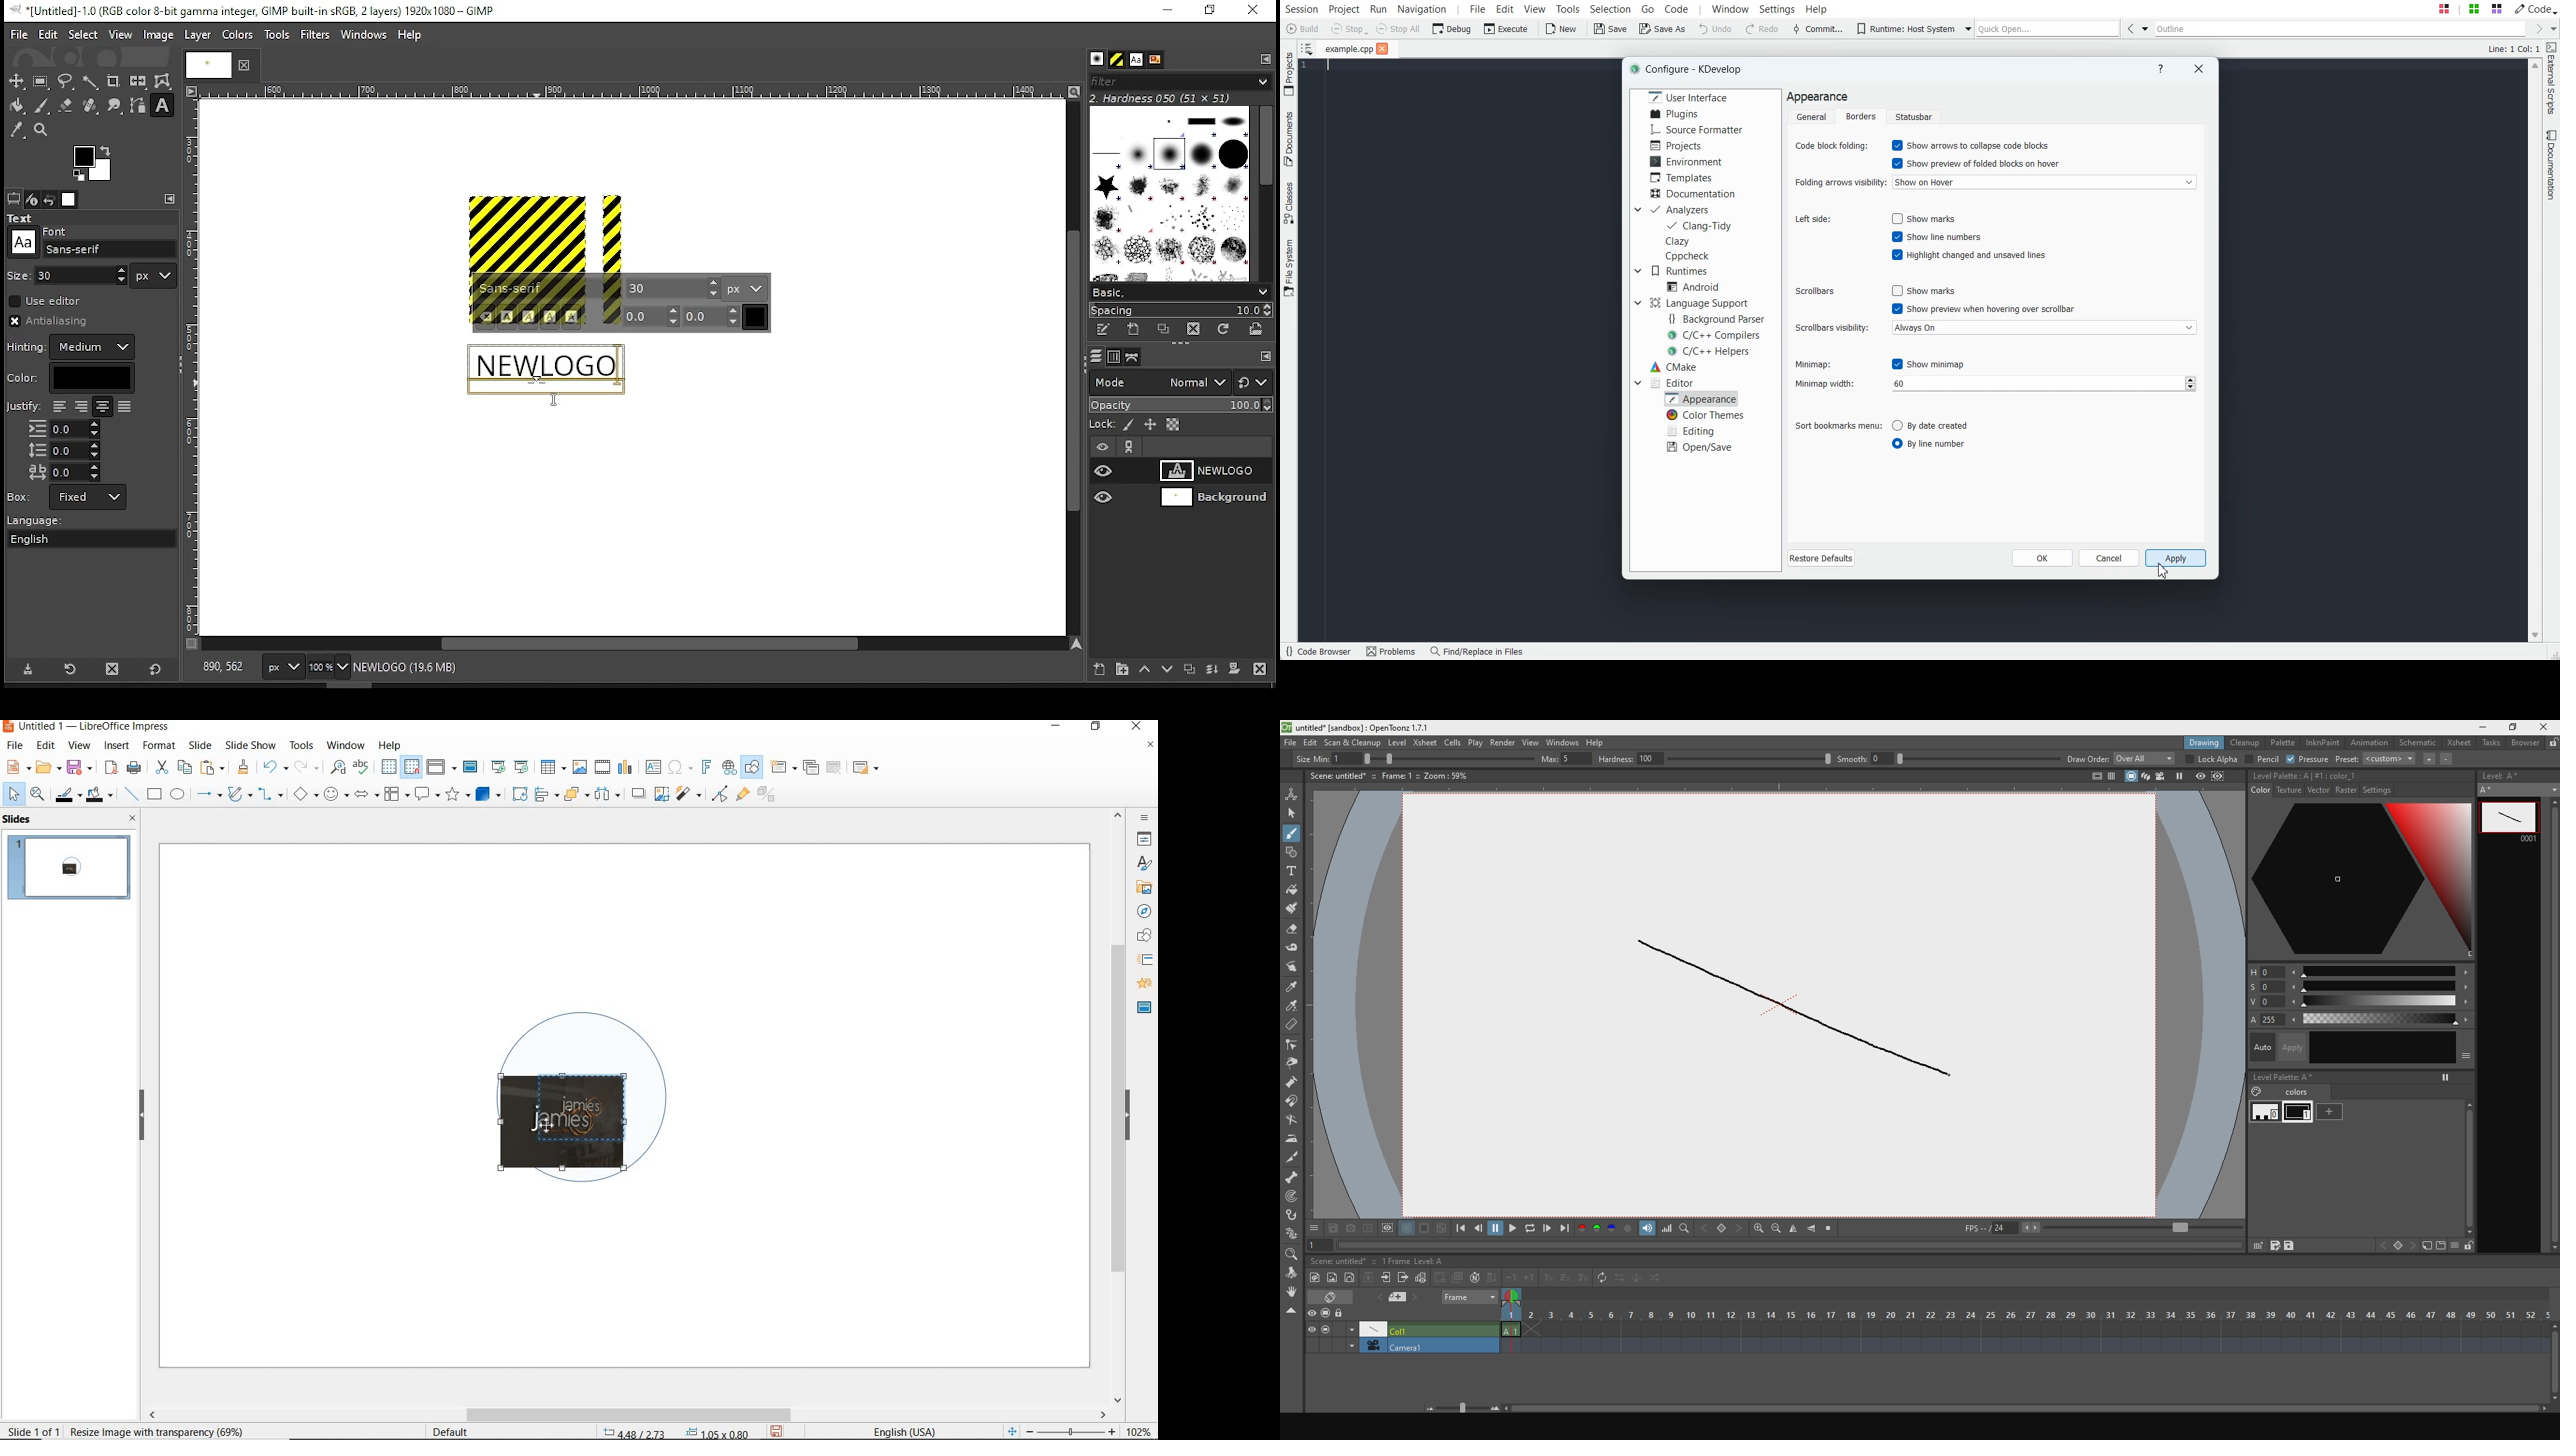 The image size is (2576, 1456). Describe the element at coordinates (113, 82) in the screenshot. I see `crop  tool` at that location.